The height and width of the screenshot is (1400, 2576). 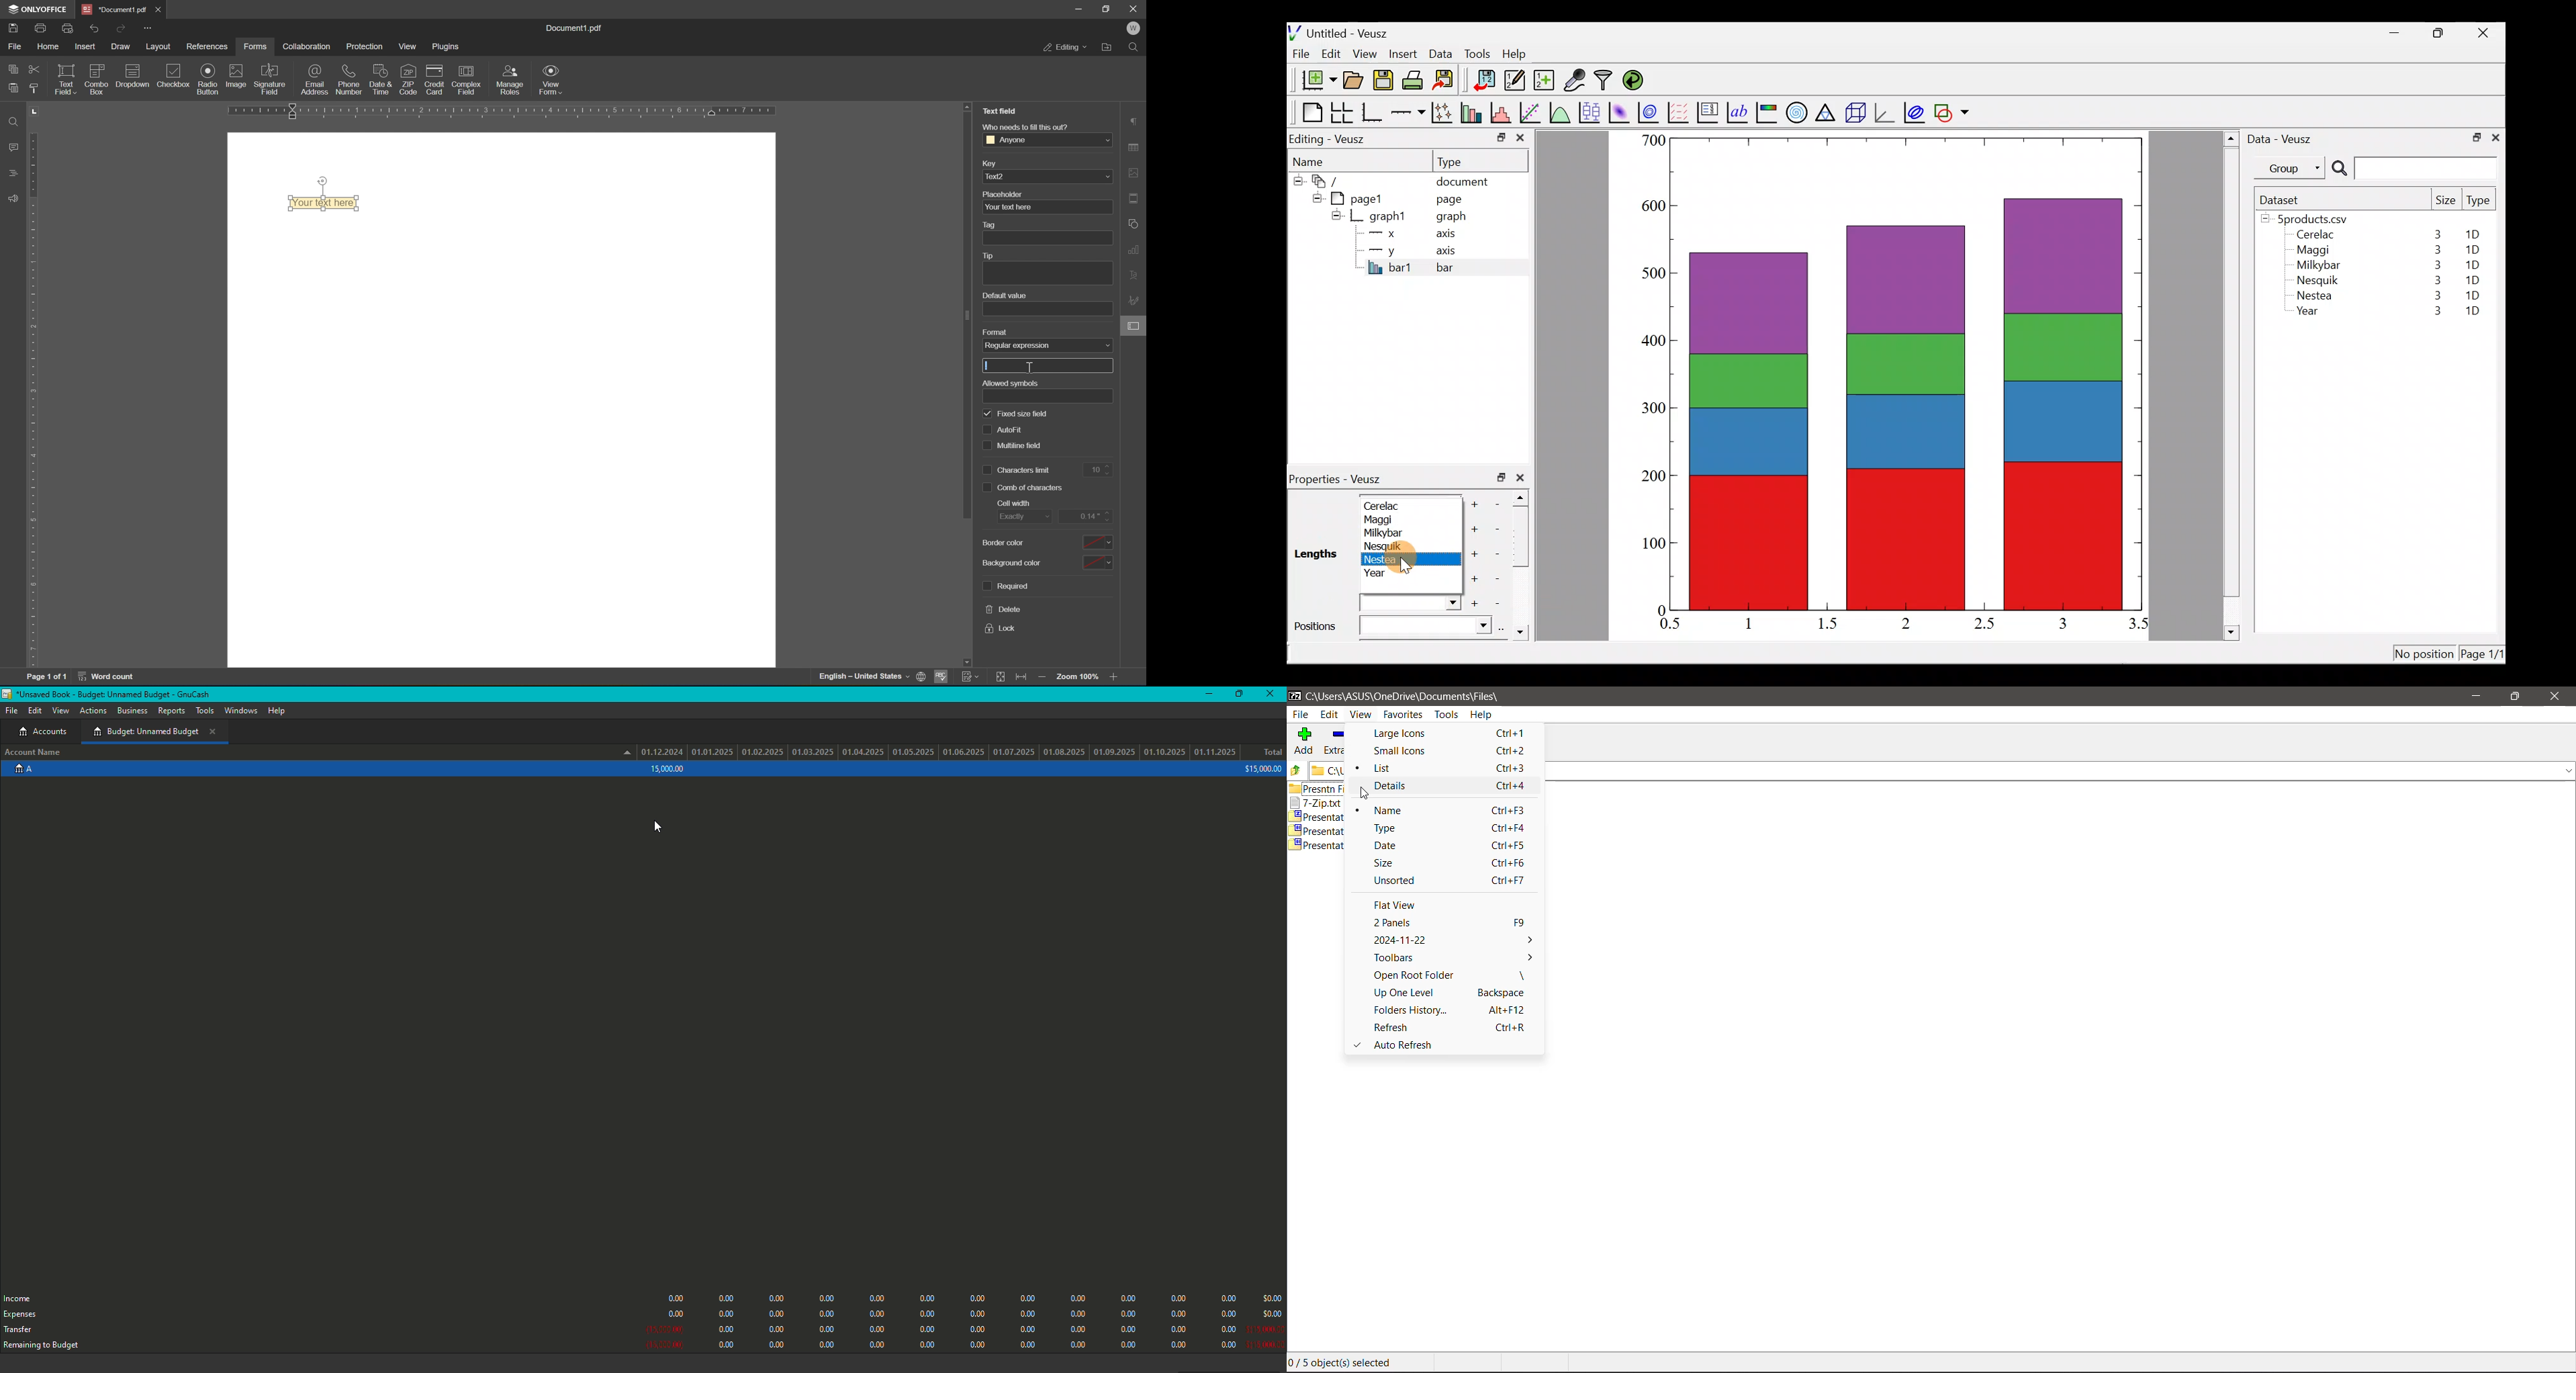 What do you see at coordinates (1012, 563) in the screenshot?
I see `background color` at bounding box center [1012, 563].